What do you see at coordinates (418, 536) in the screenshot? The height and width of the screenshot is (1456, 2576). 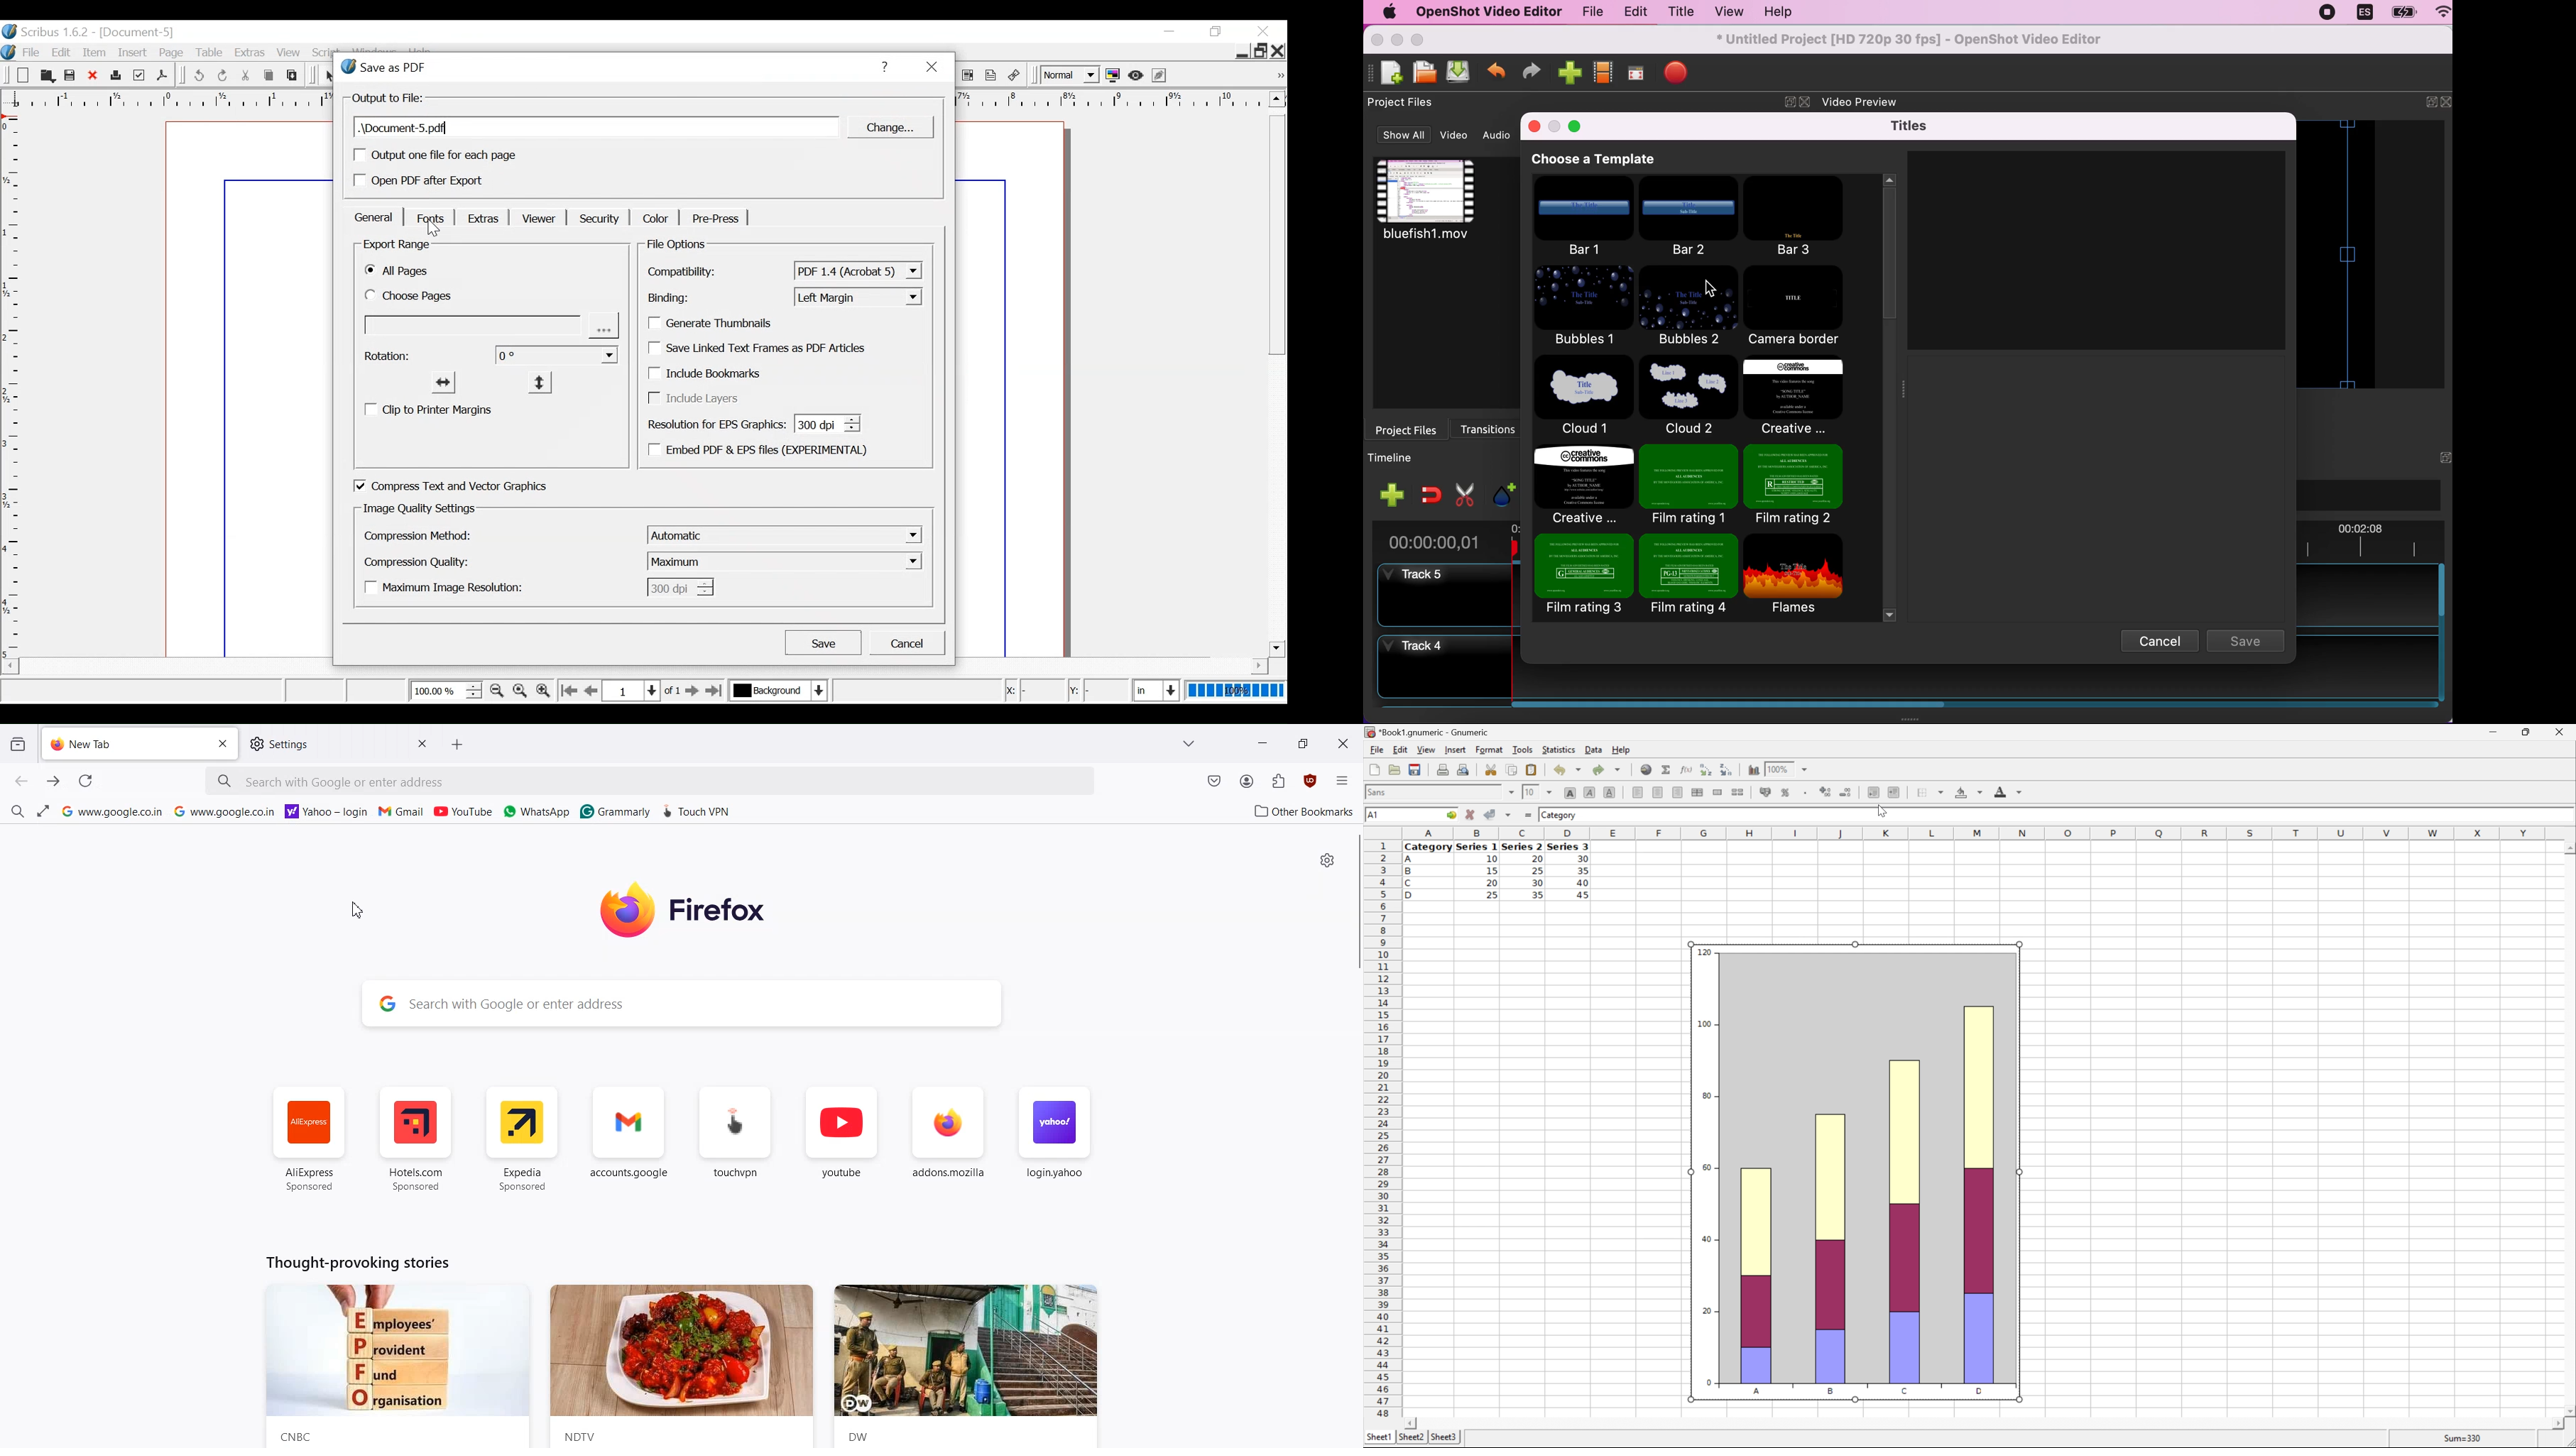 I see `Compression method` at bounding box center [418, 536].